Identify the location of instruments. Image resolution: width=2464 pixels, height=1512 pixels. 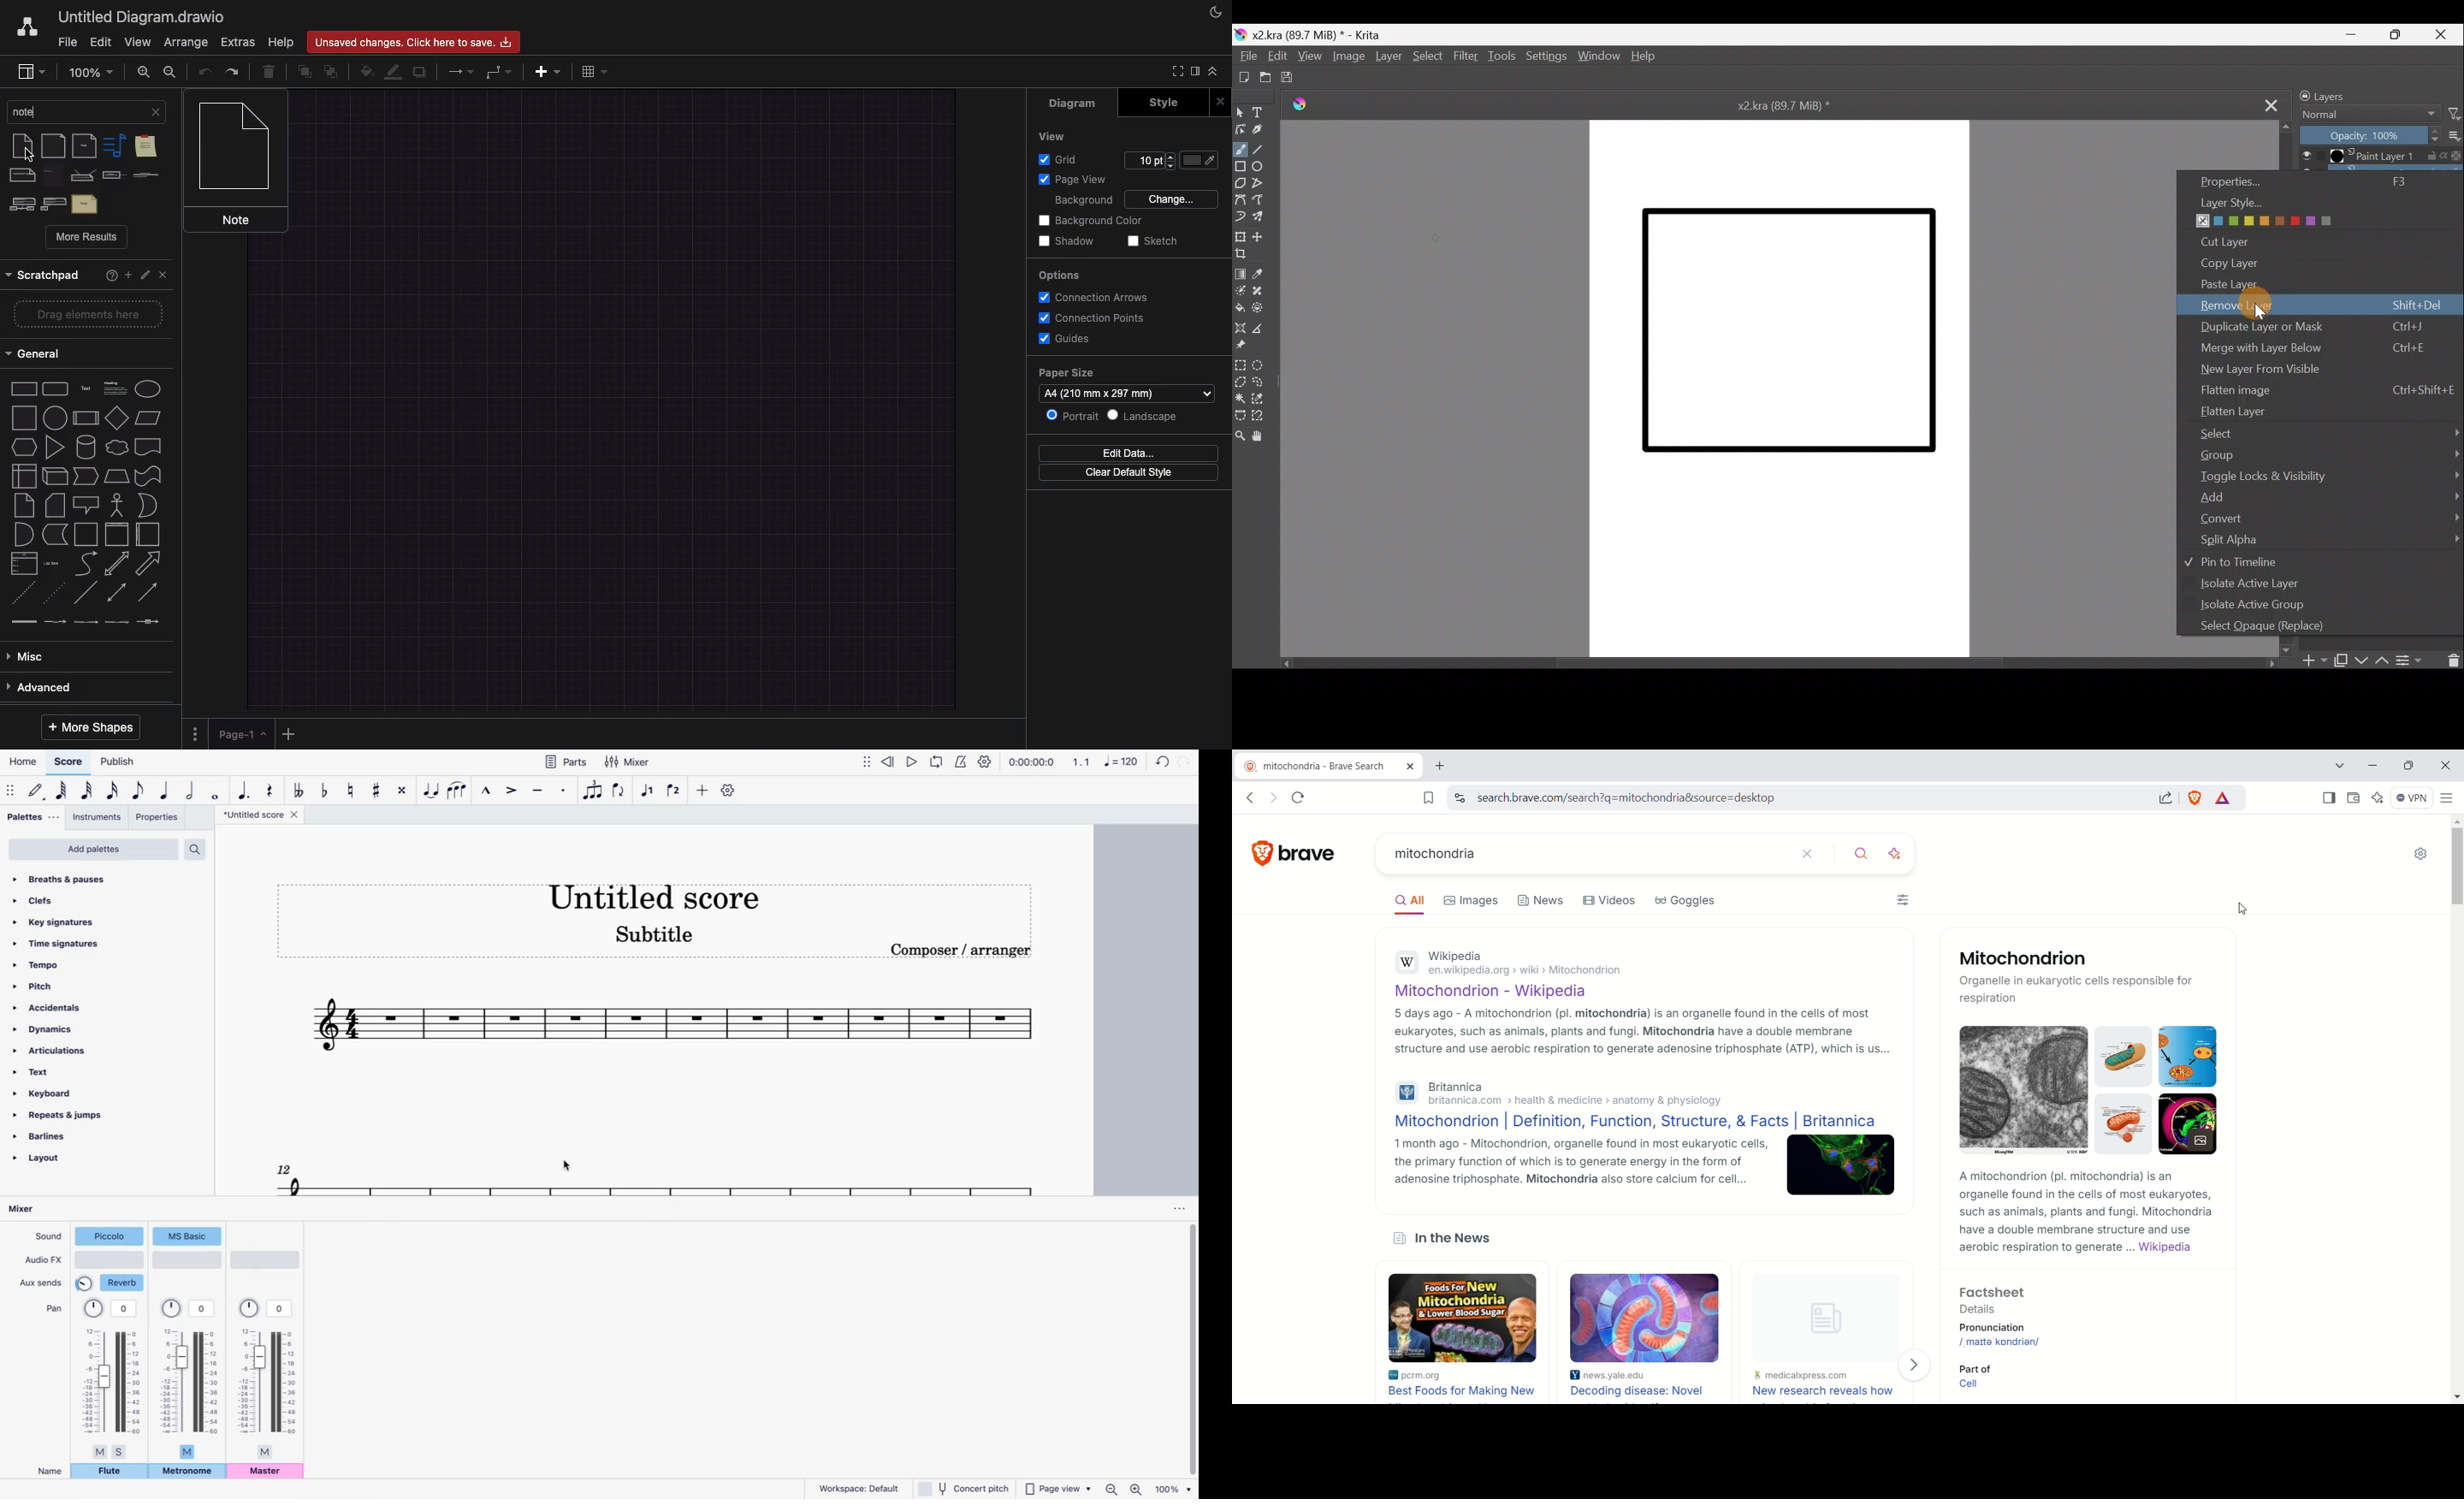
(98, 819).